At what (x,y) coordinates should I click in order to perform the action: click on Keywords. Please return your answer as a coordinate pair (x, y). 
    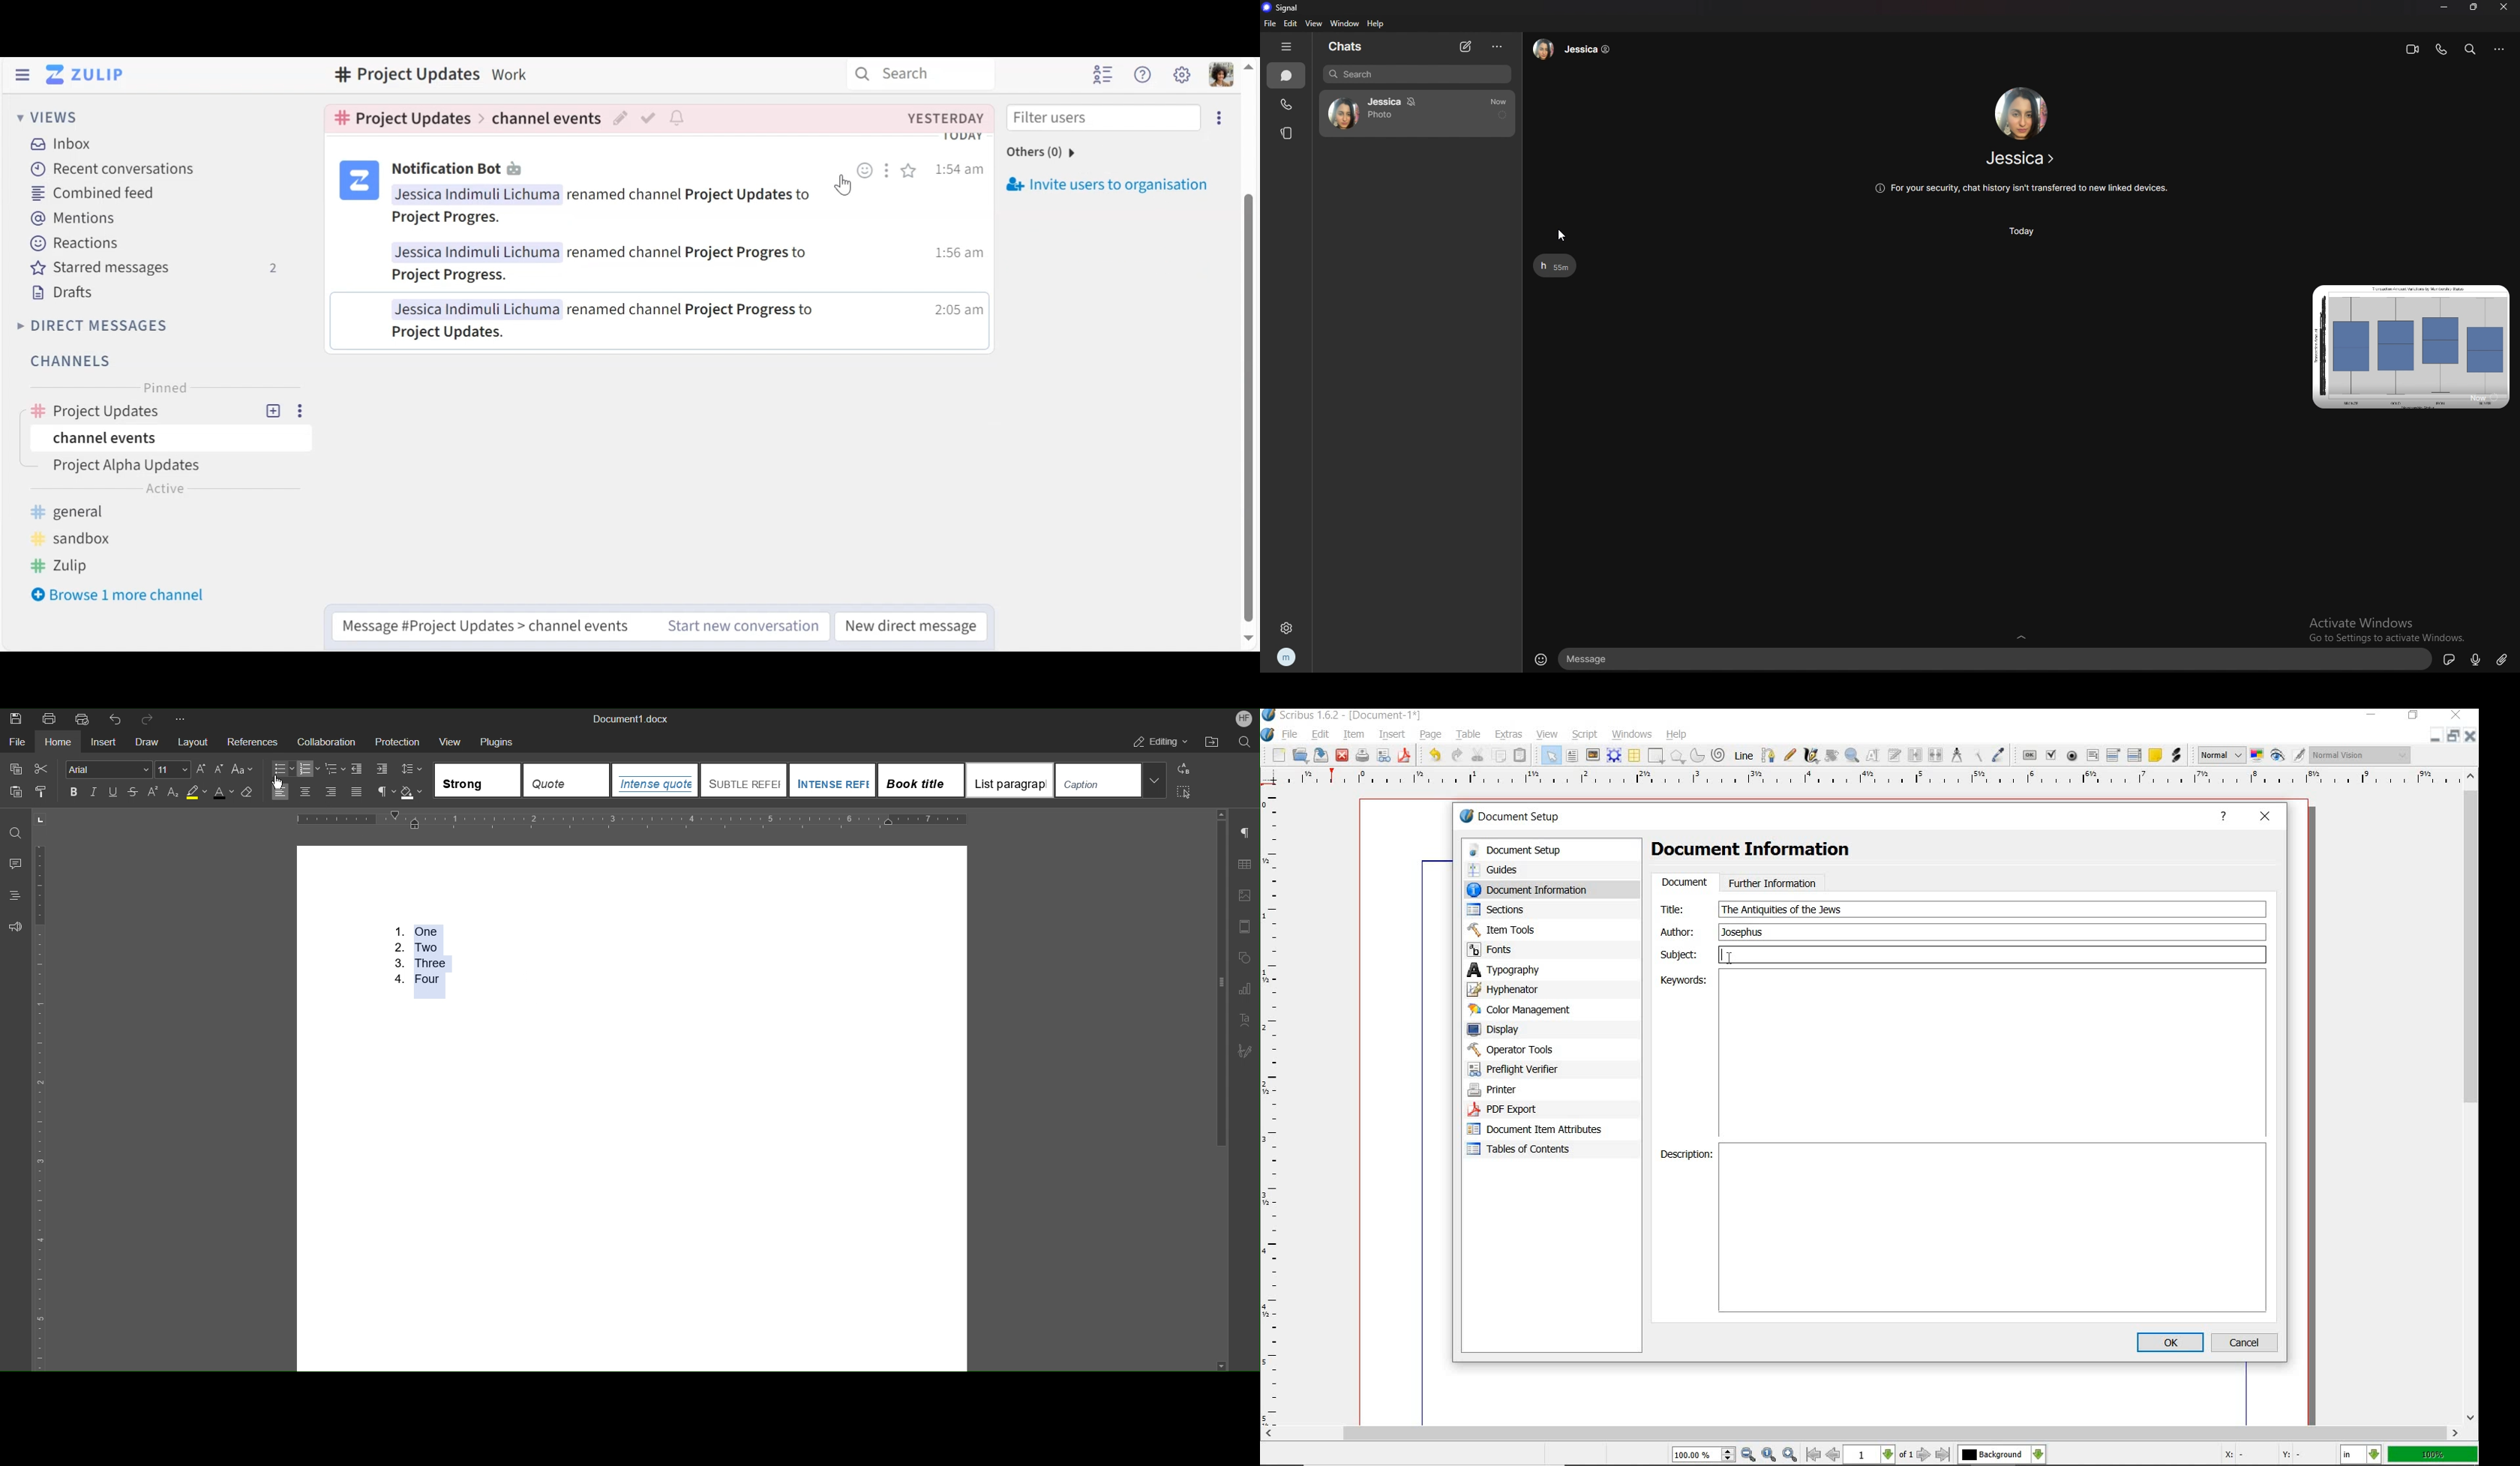
    Looking at the image, I should click on (1682, 981).